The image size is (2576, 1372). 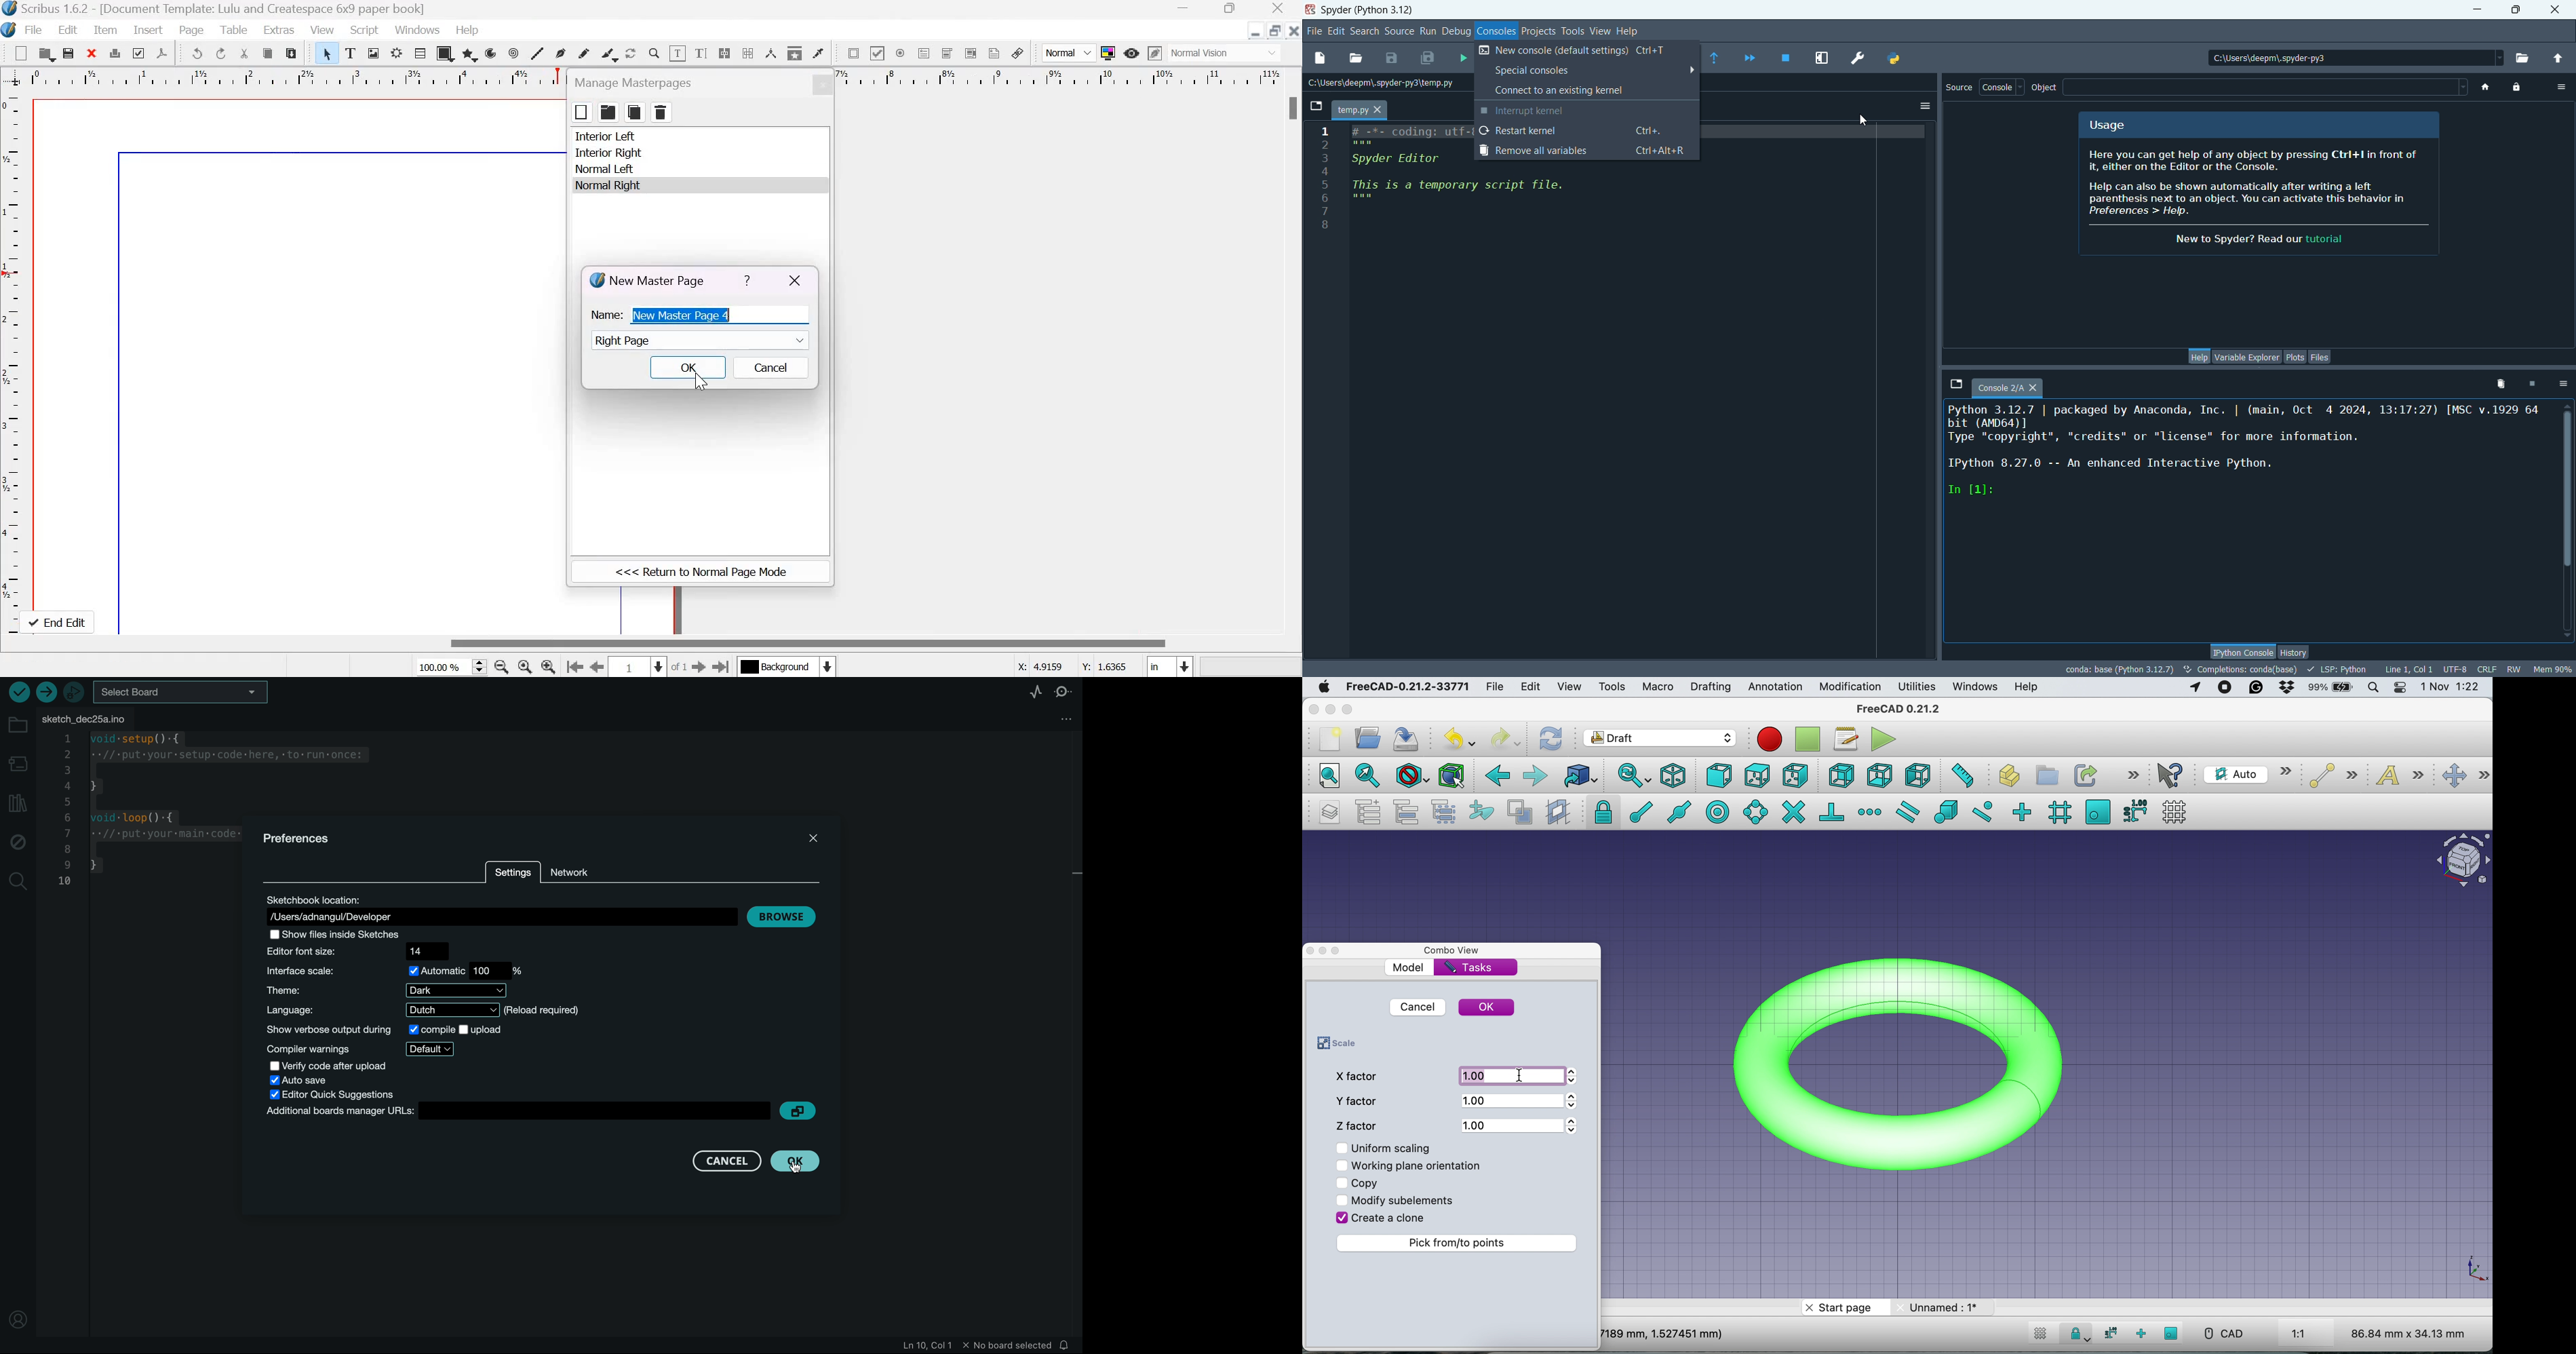 I want to click on rear, so click(x=1840, y=777).